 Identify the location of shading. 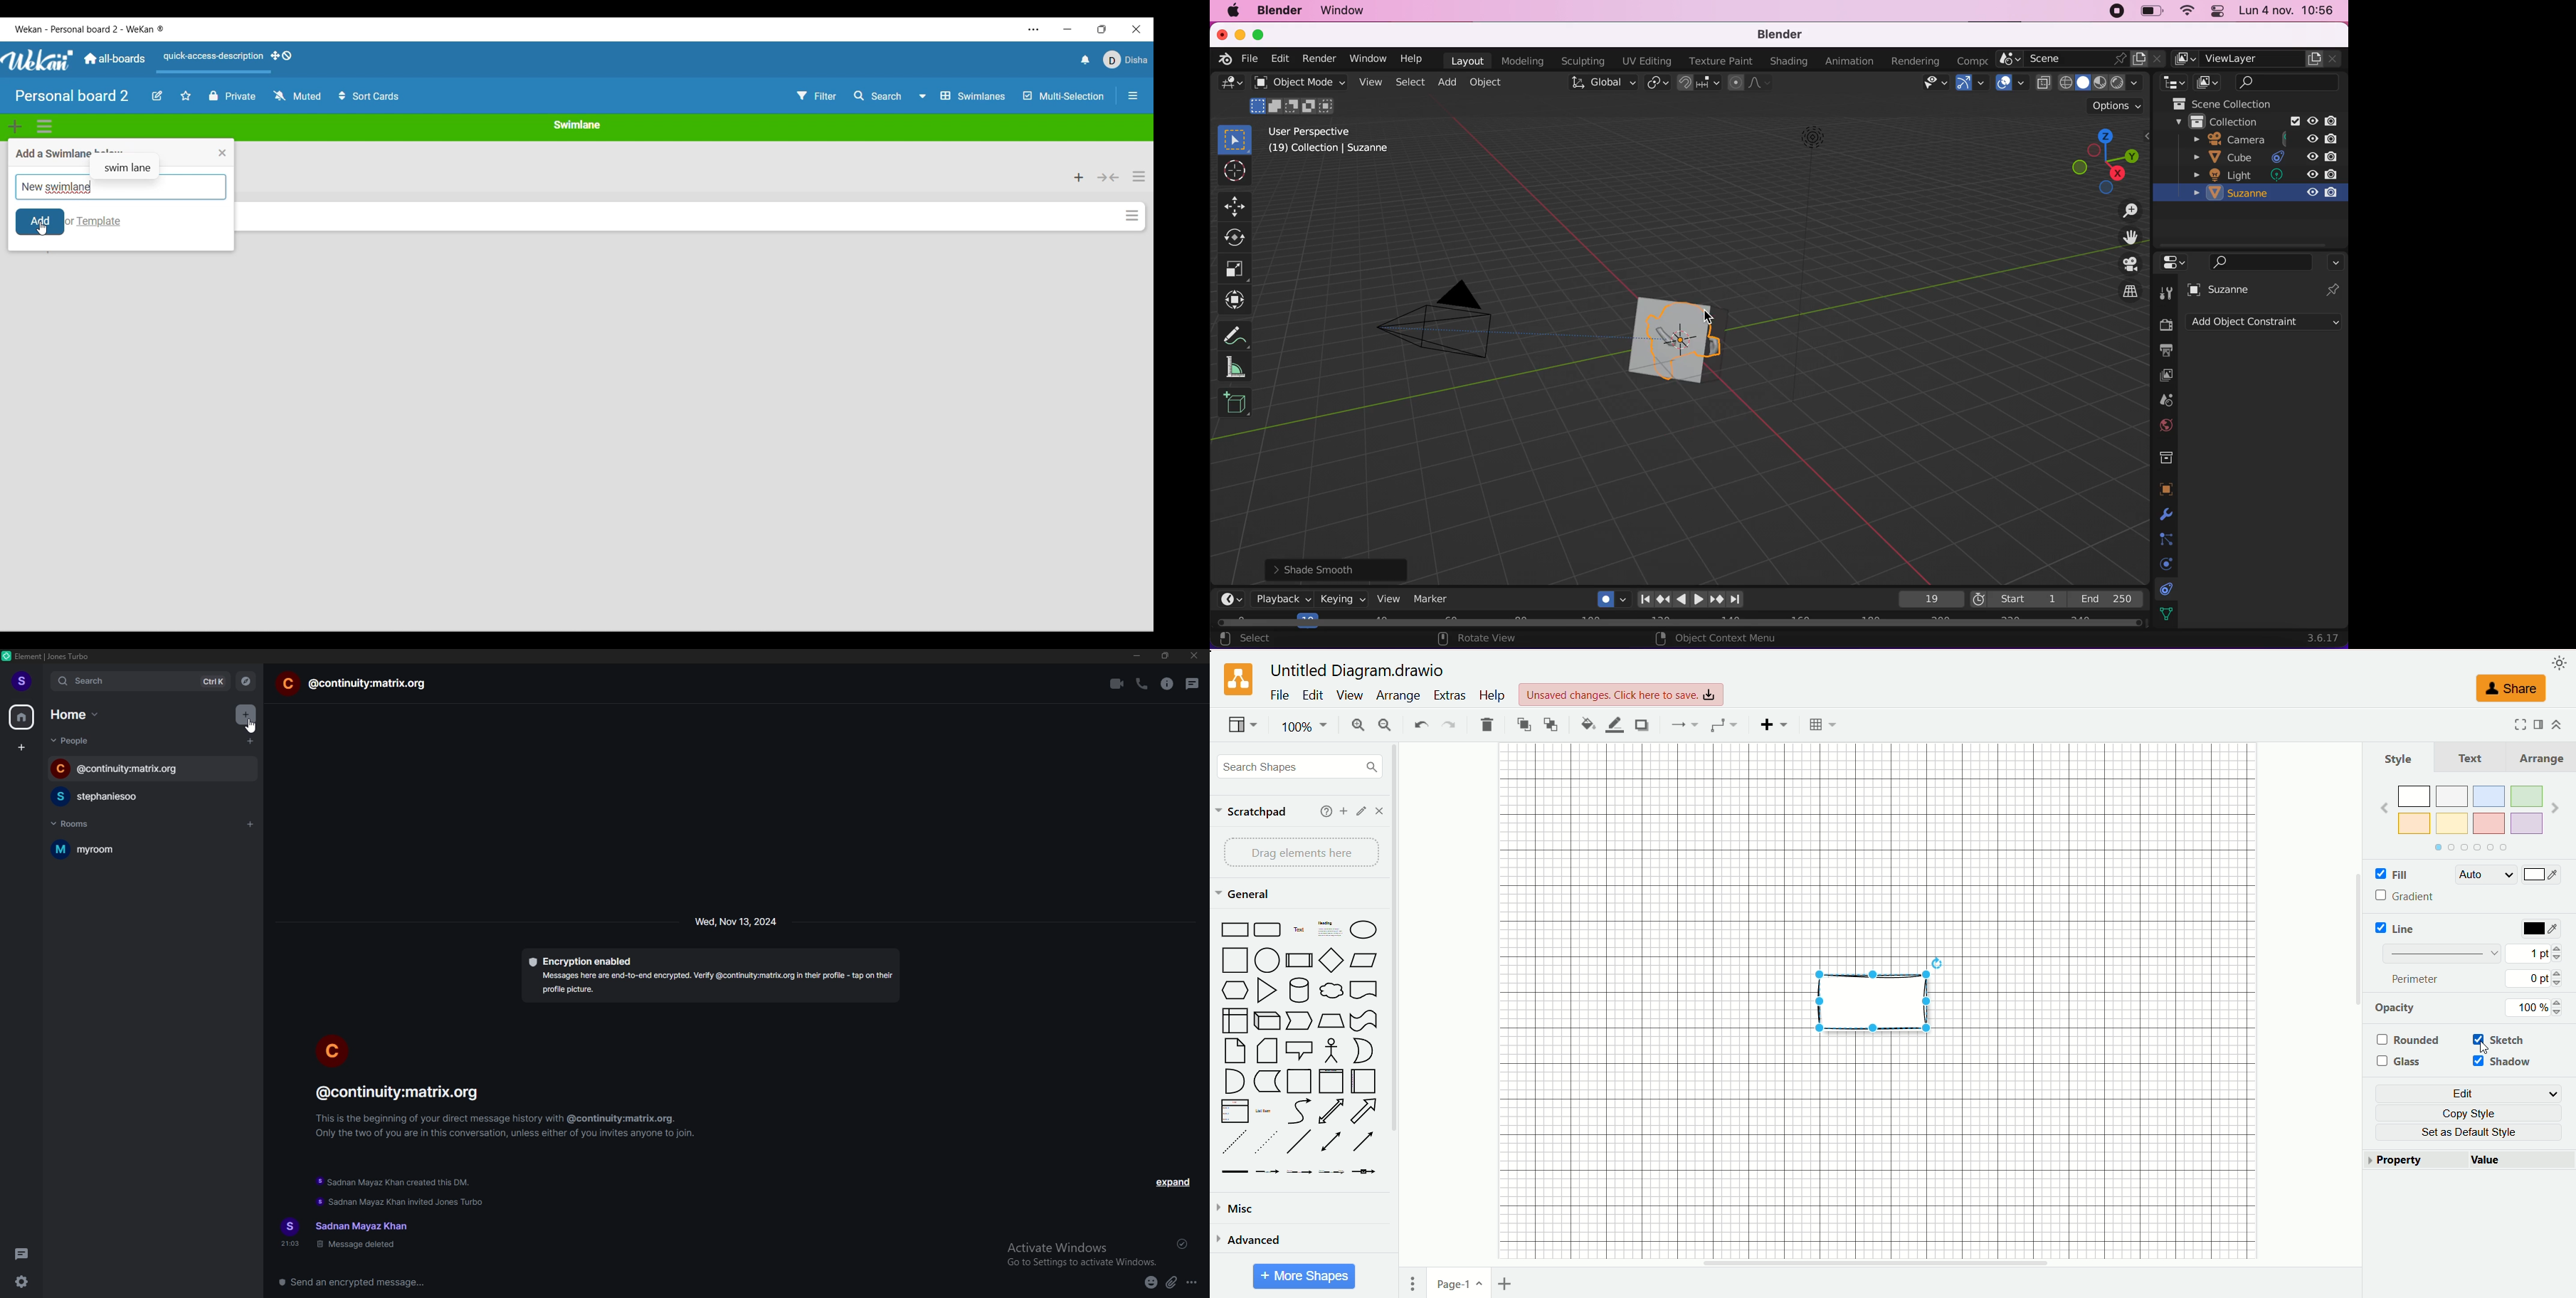
(1787, 62).